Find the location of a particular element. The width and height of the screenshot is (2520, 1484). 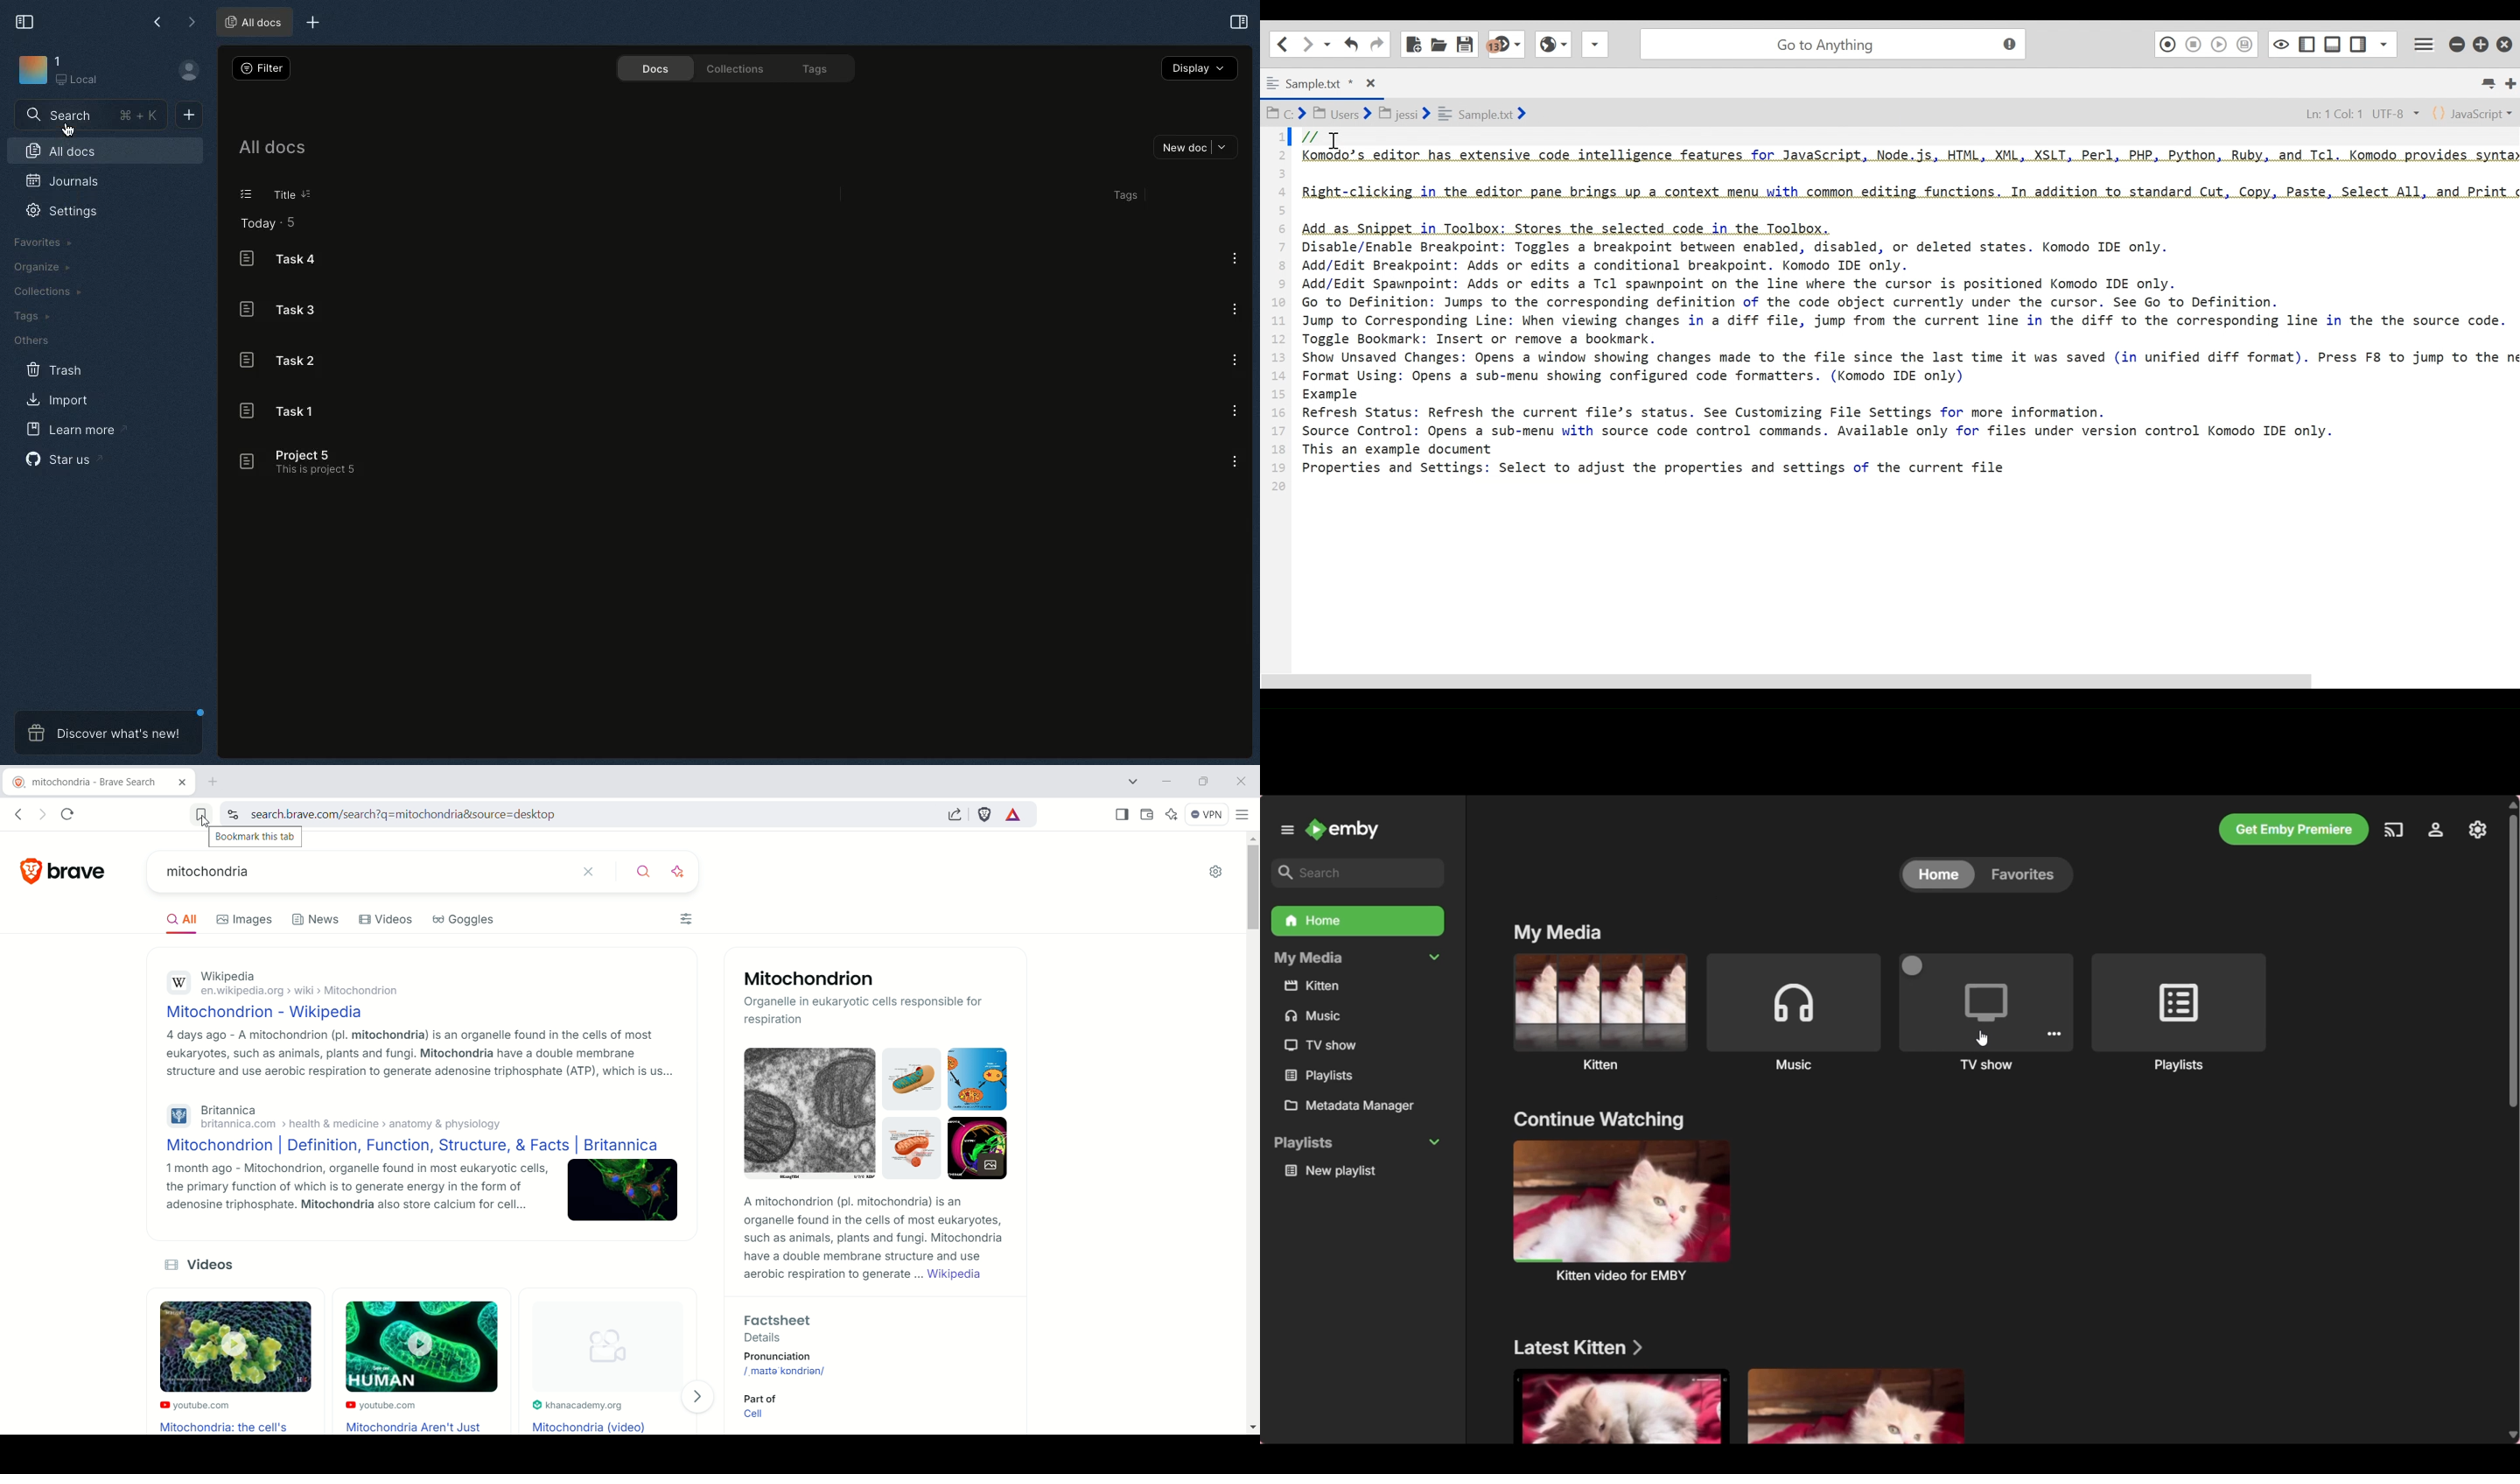

Factsheet - Details is located at coordinates (864, 1326).